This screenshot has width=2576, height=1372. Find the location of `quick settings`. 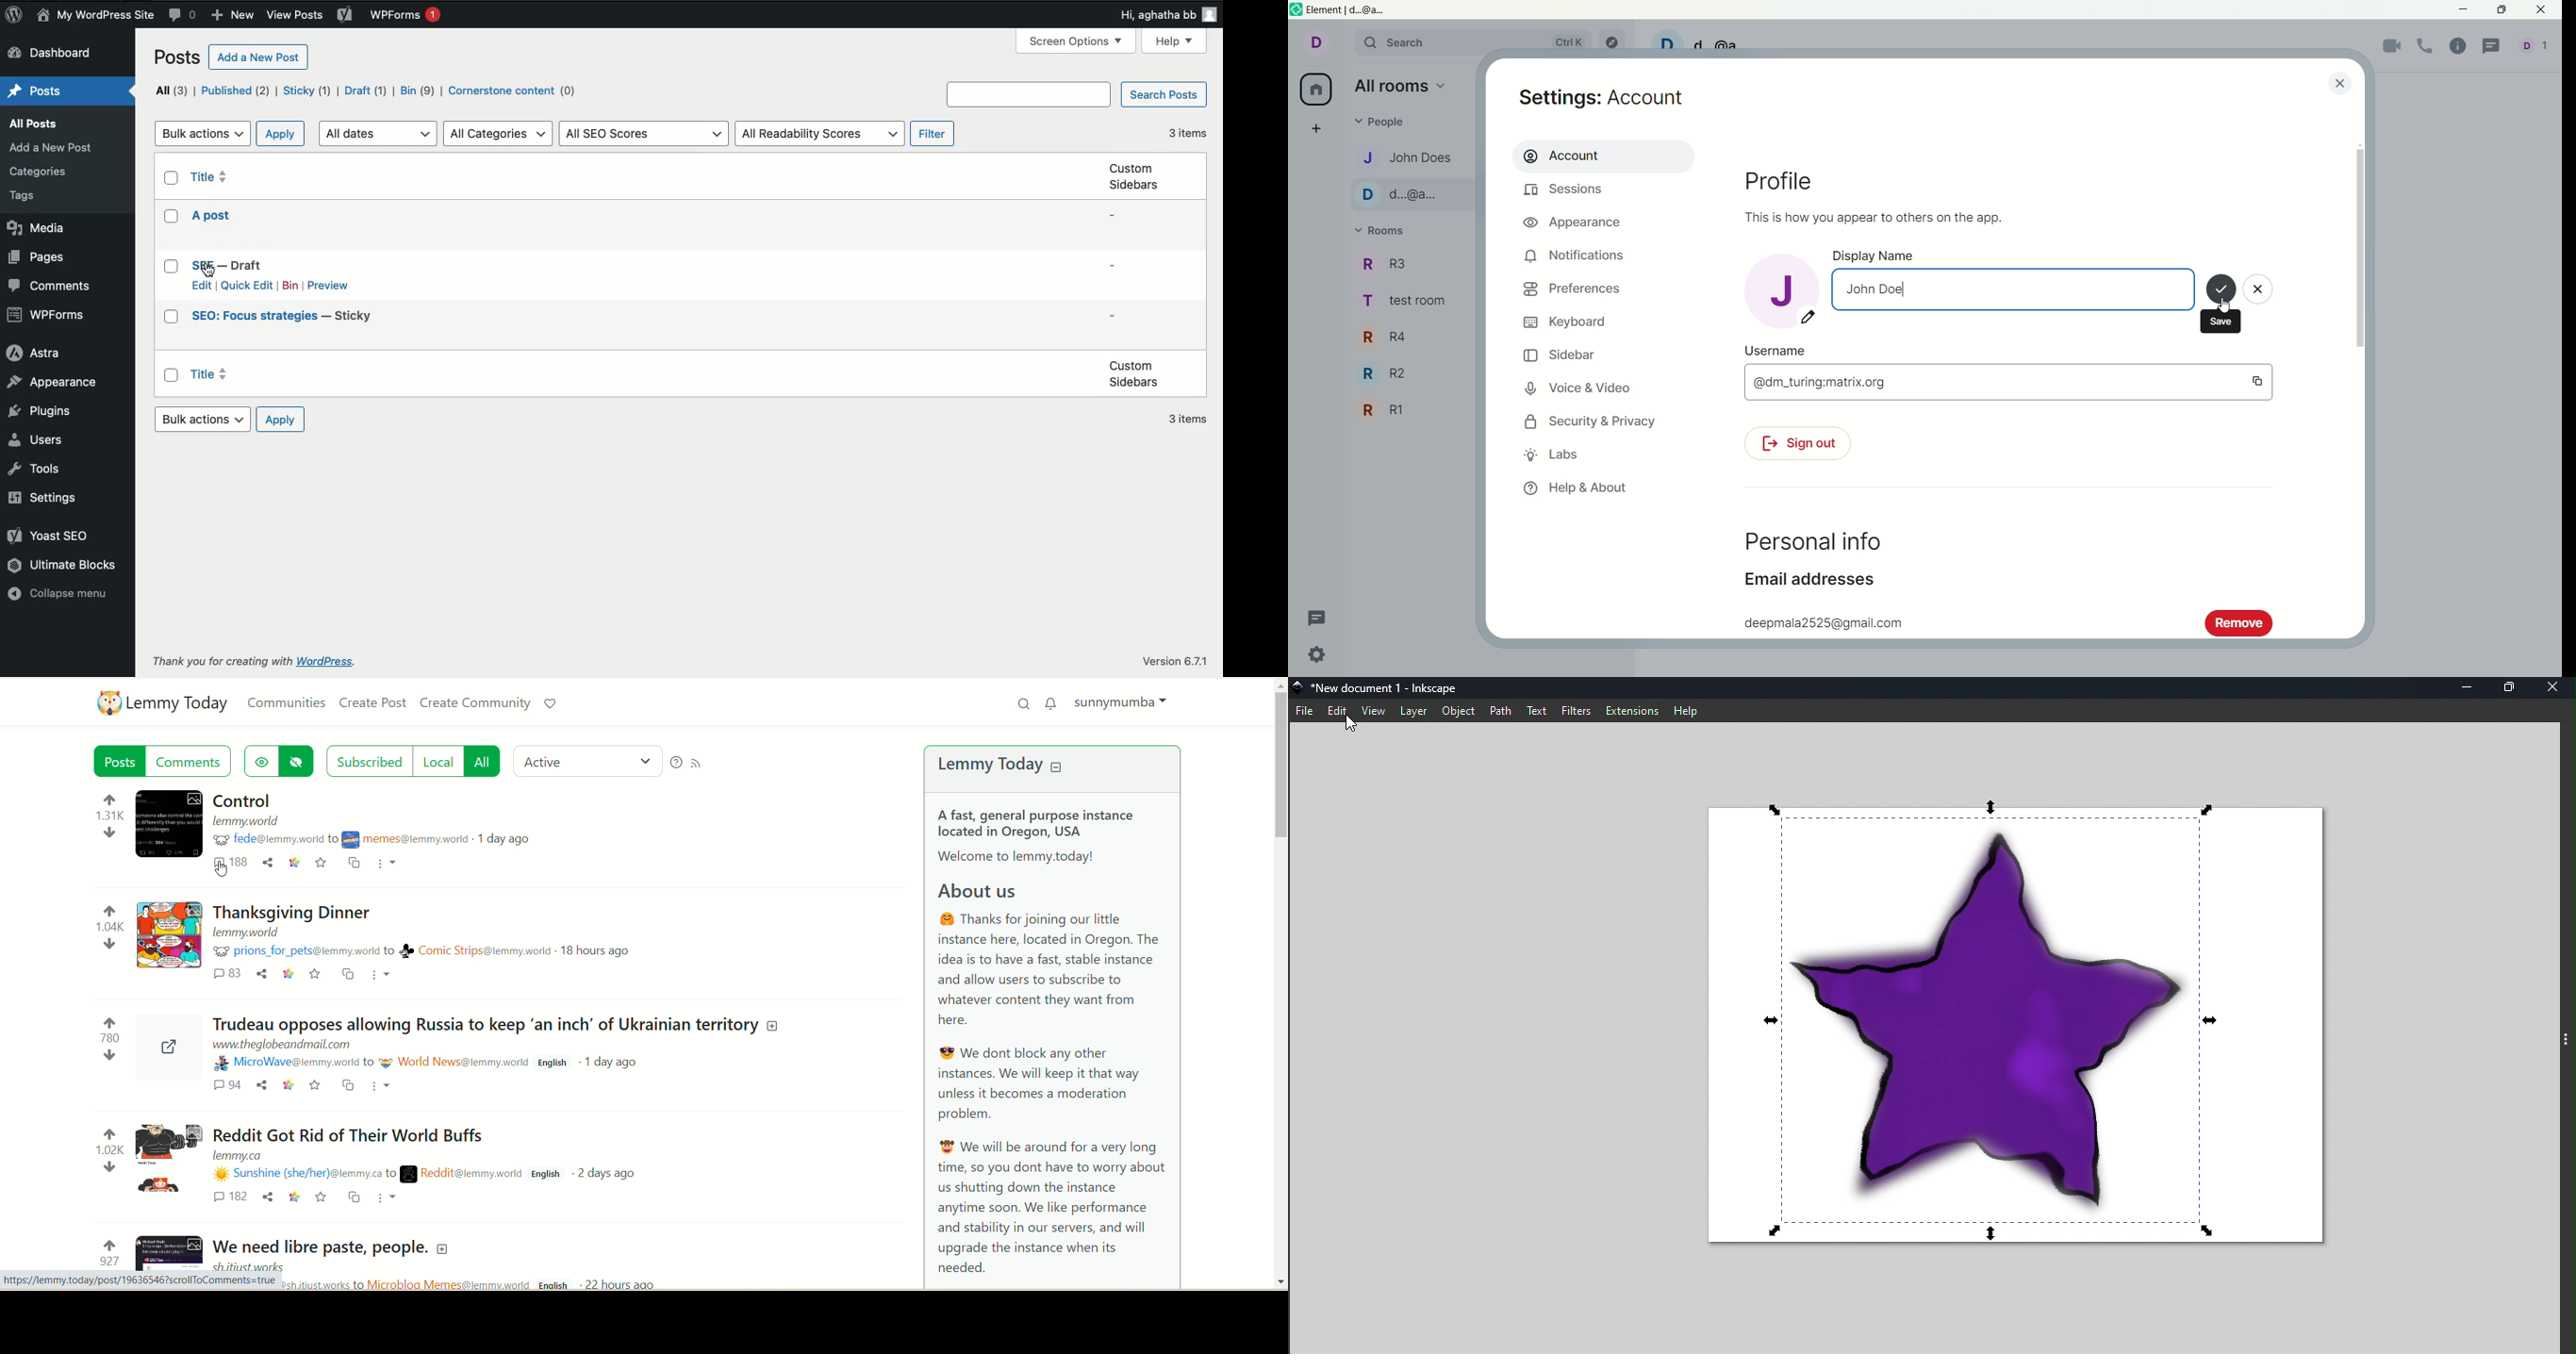

quick settings is located at coordinates (1319, 658).